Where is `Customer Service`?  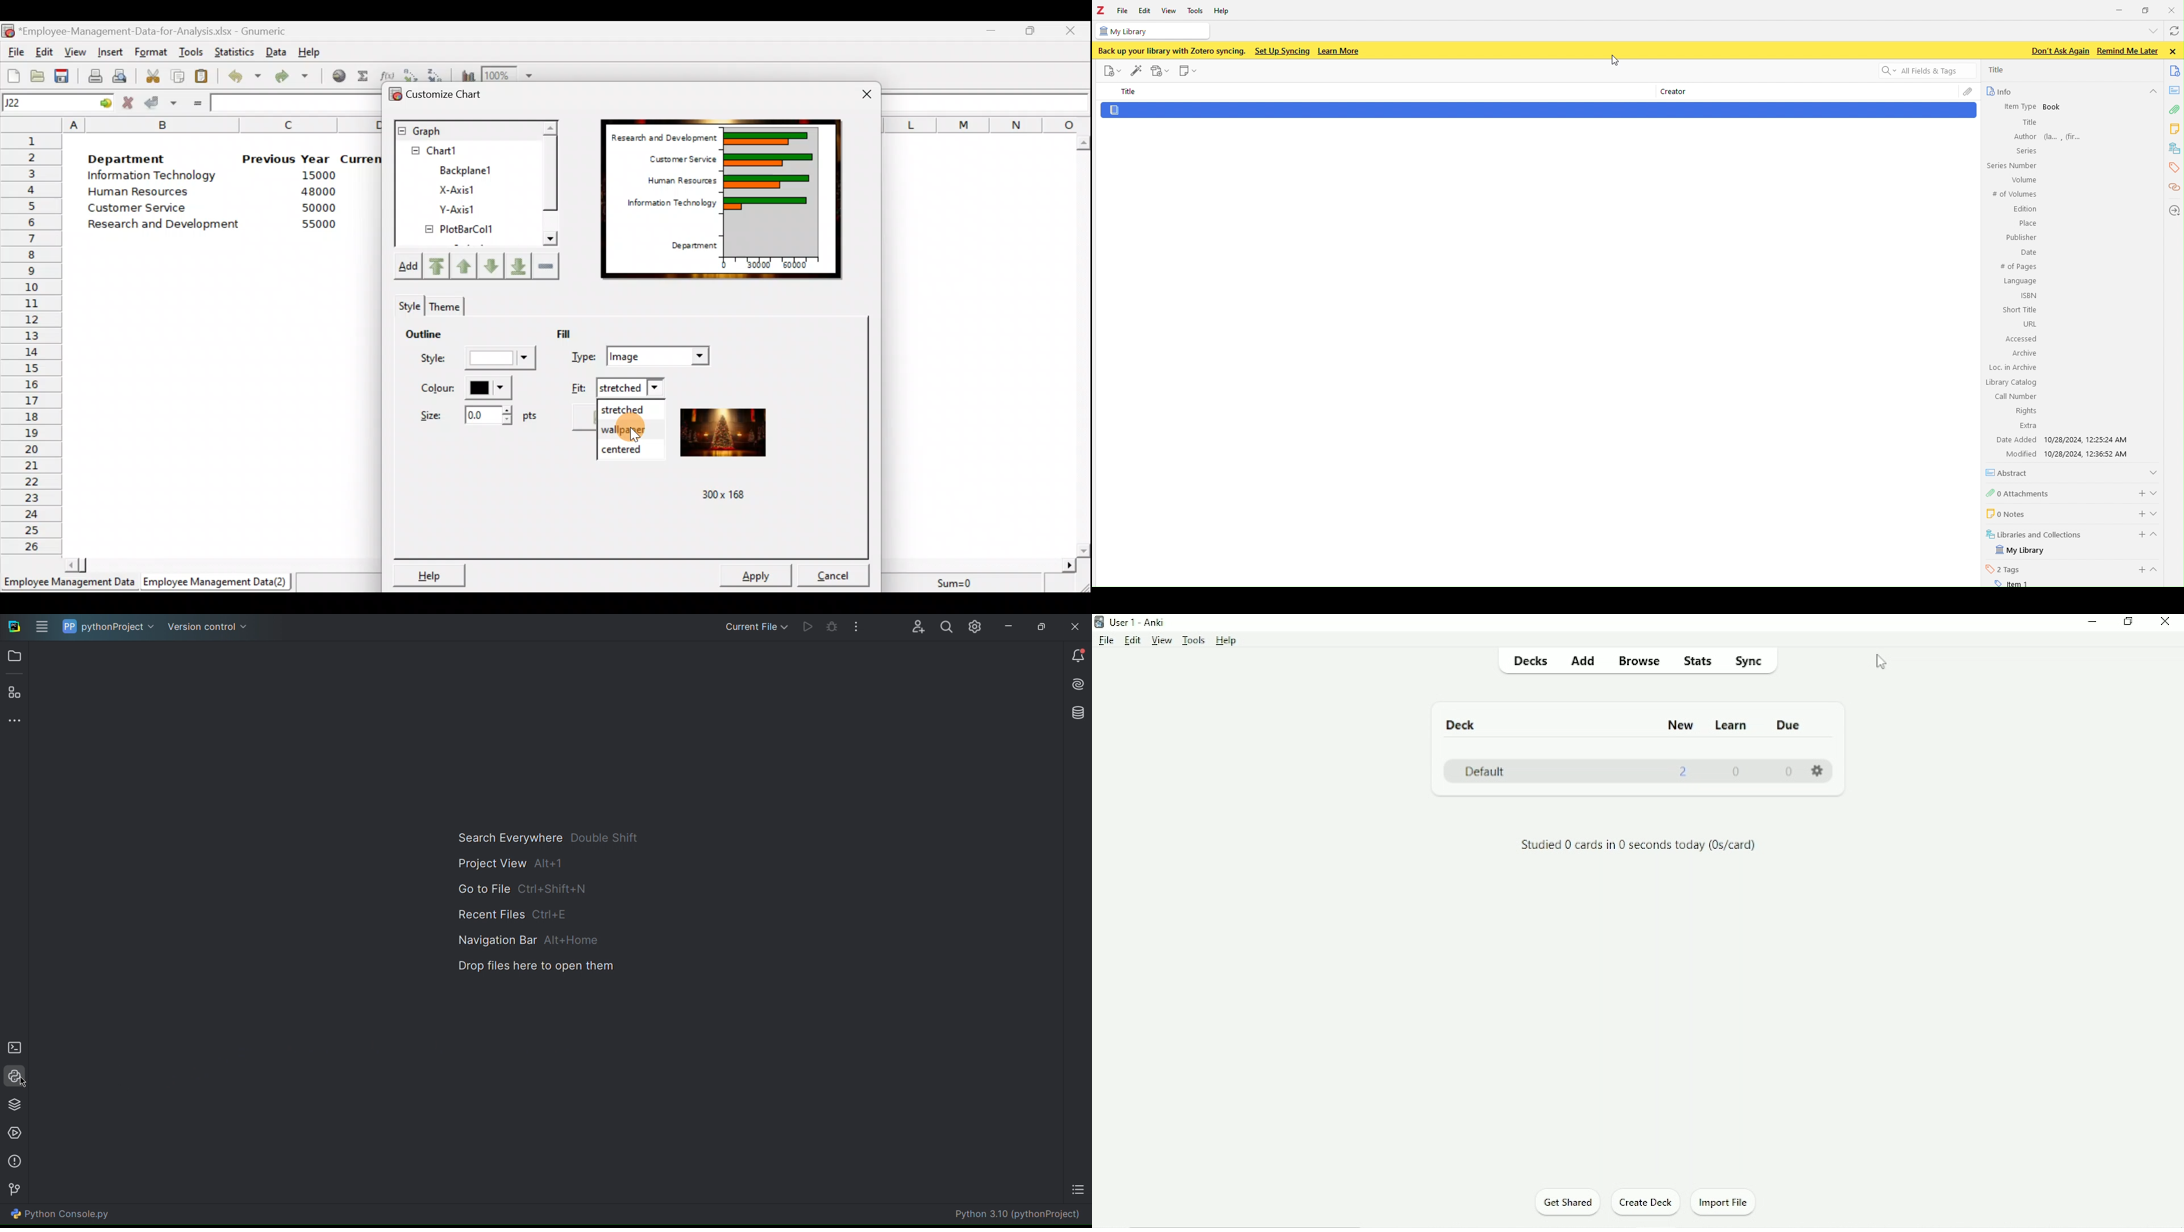
Customer Service is located at coordinates (132, 208).